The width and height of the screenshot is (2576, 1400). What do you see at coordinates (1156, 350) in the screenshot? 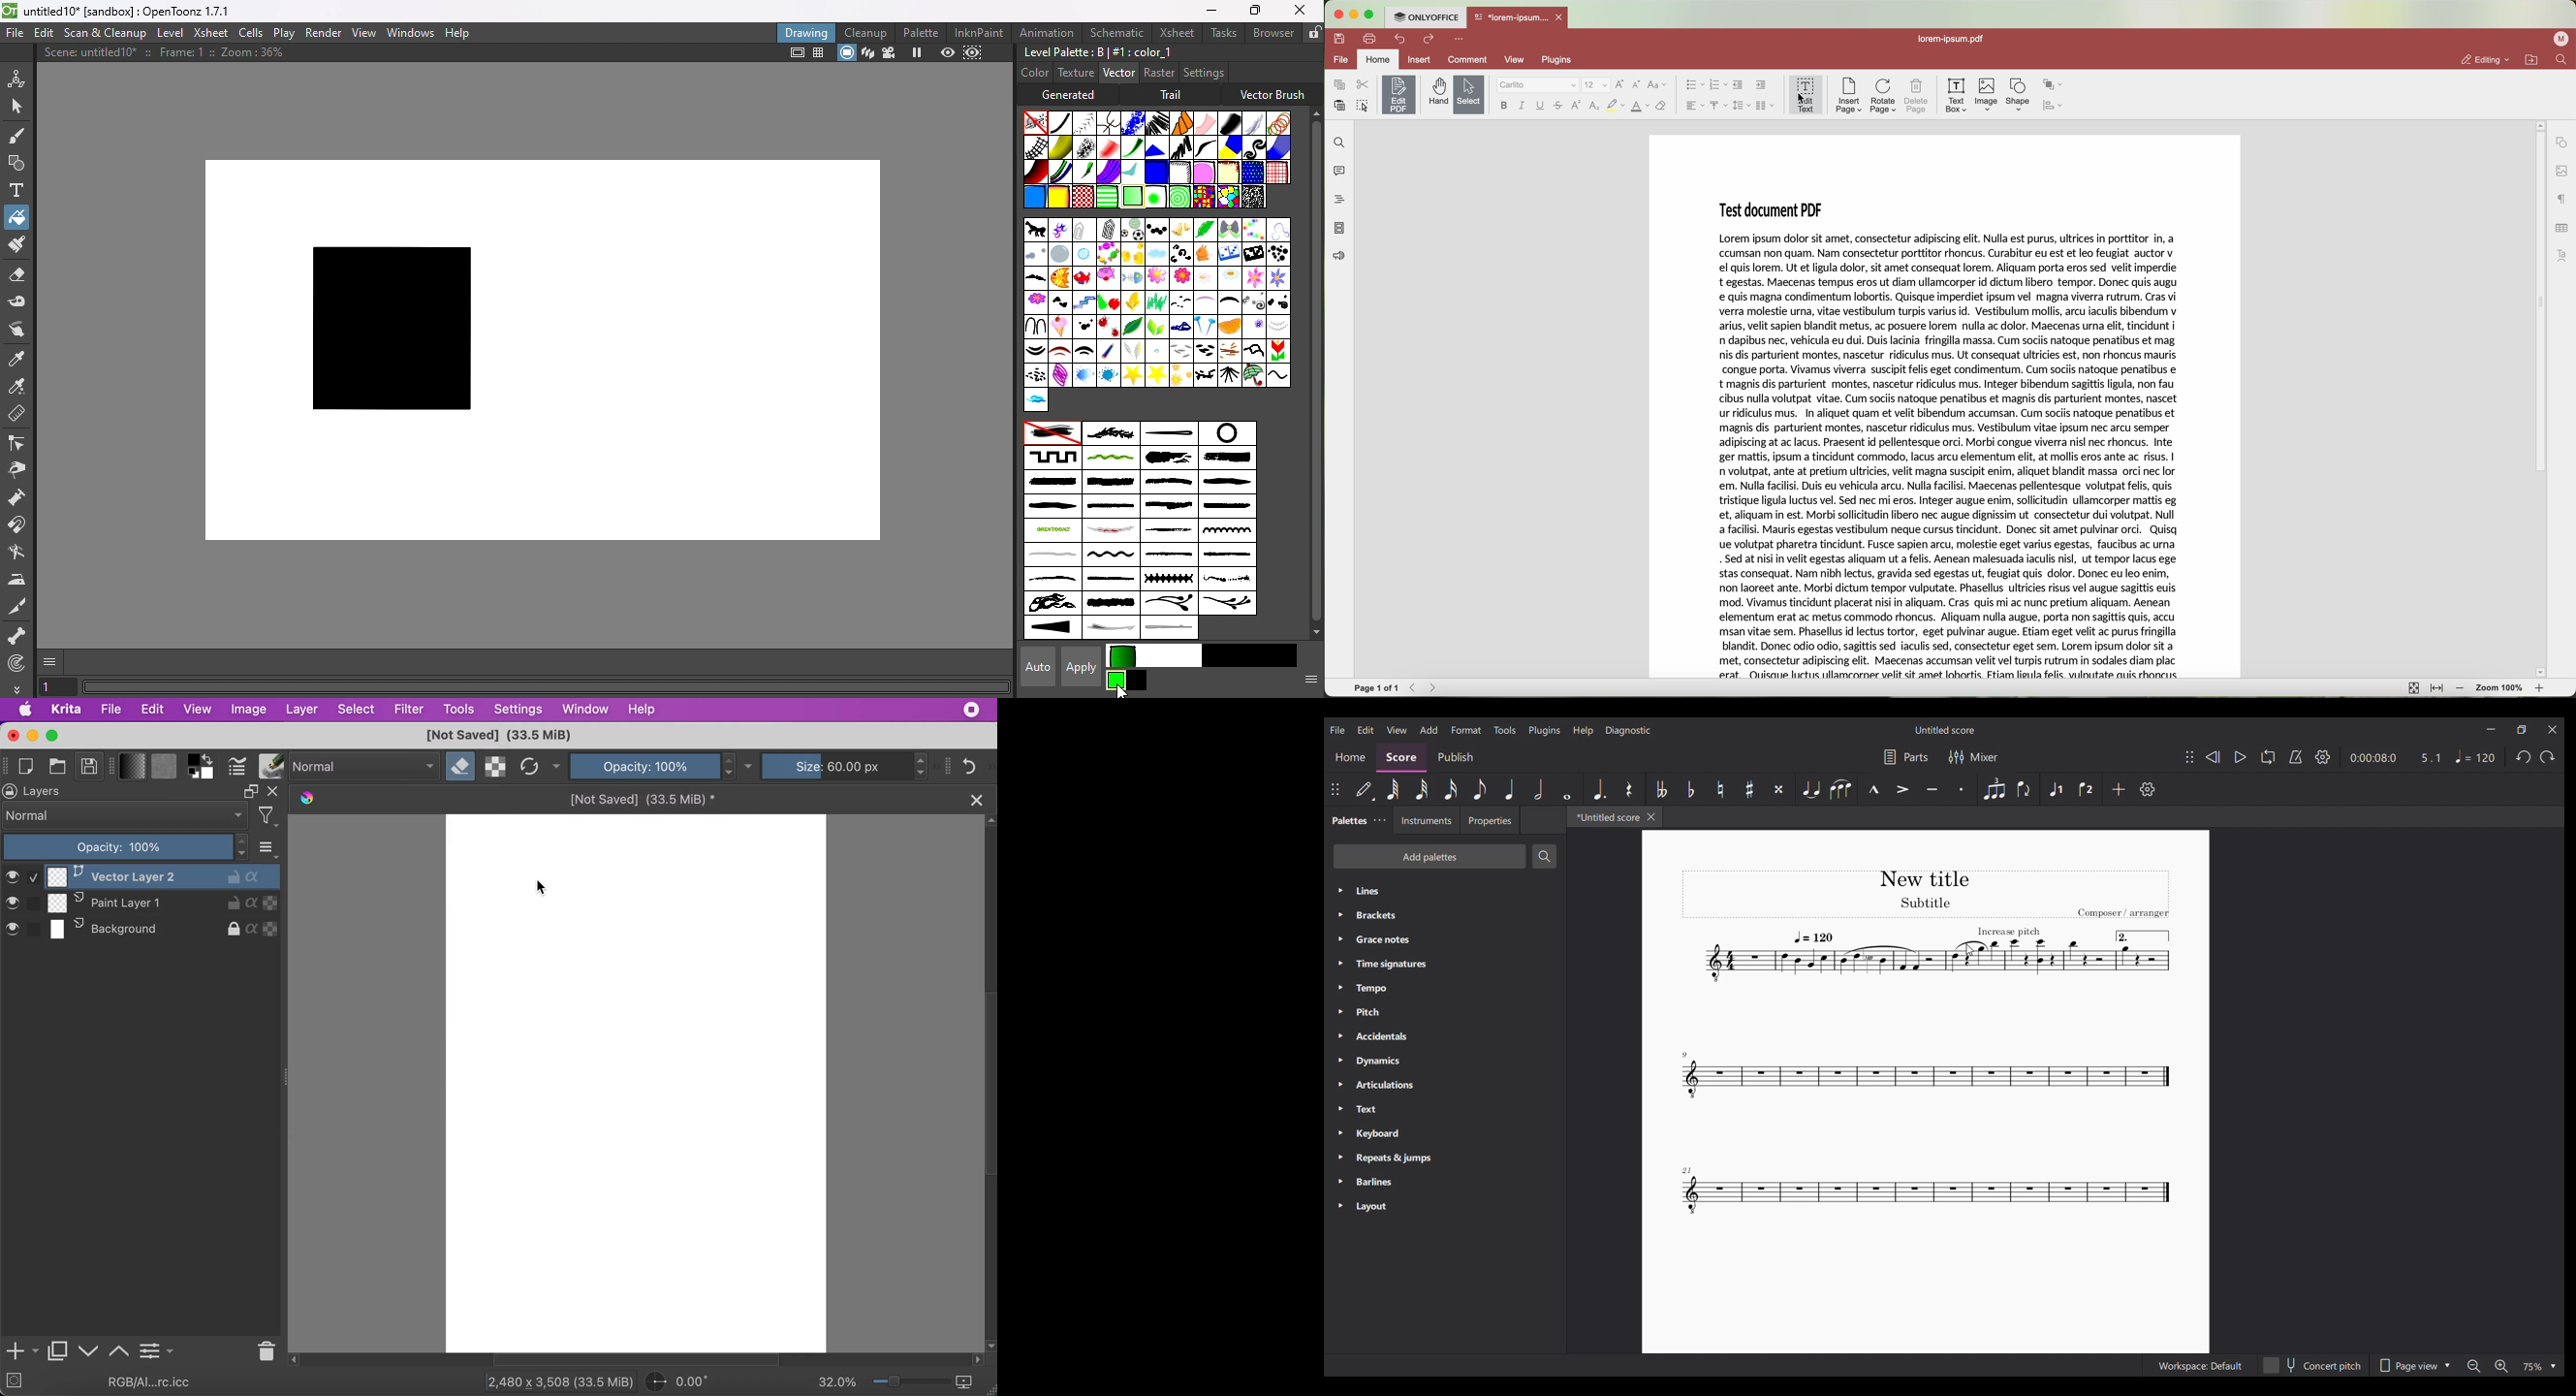
I see `rain` at bounding box center [1156, 350].